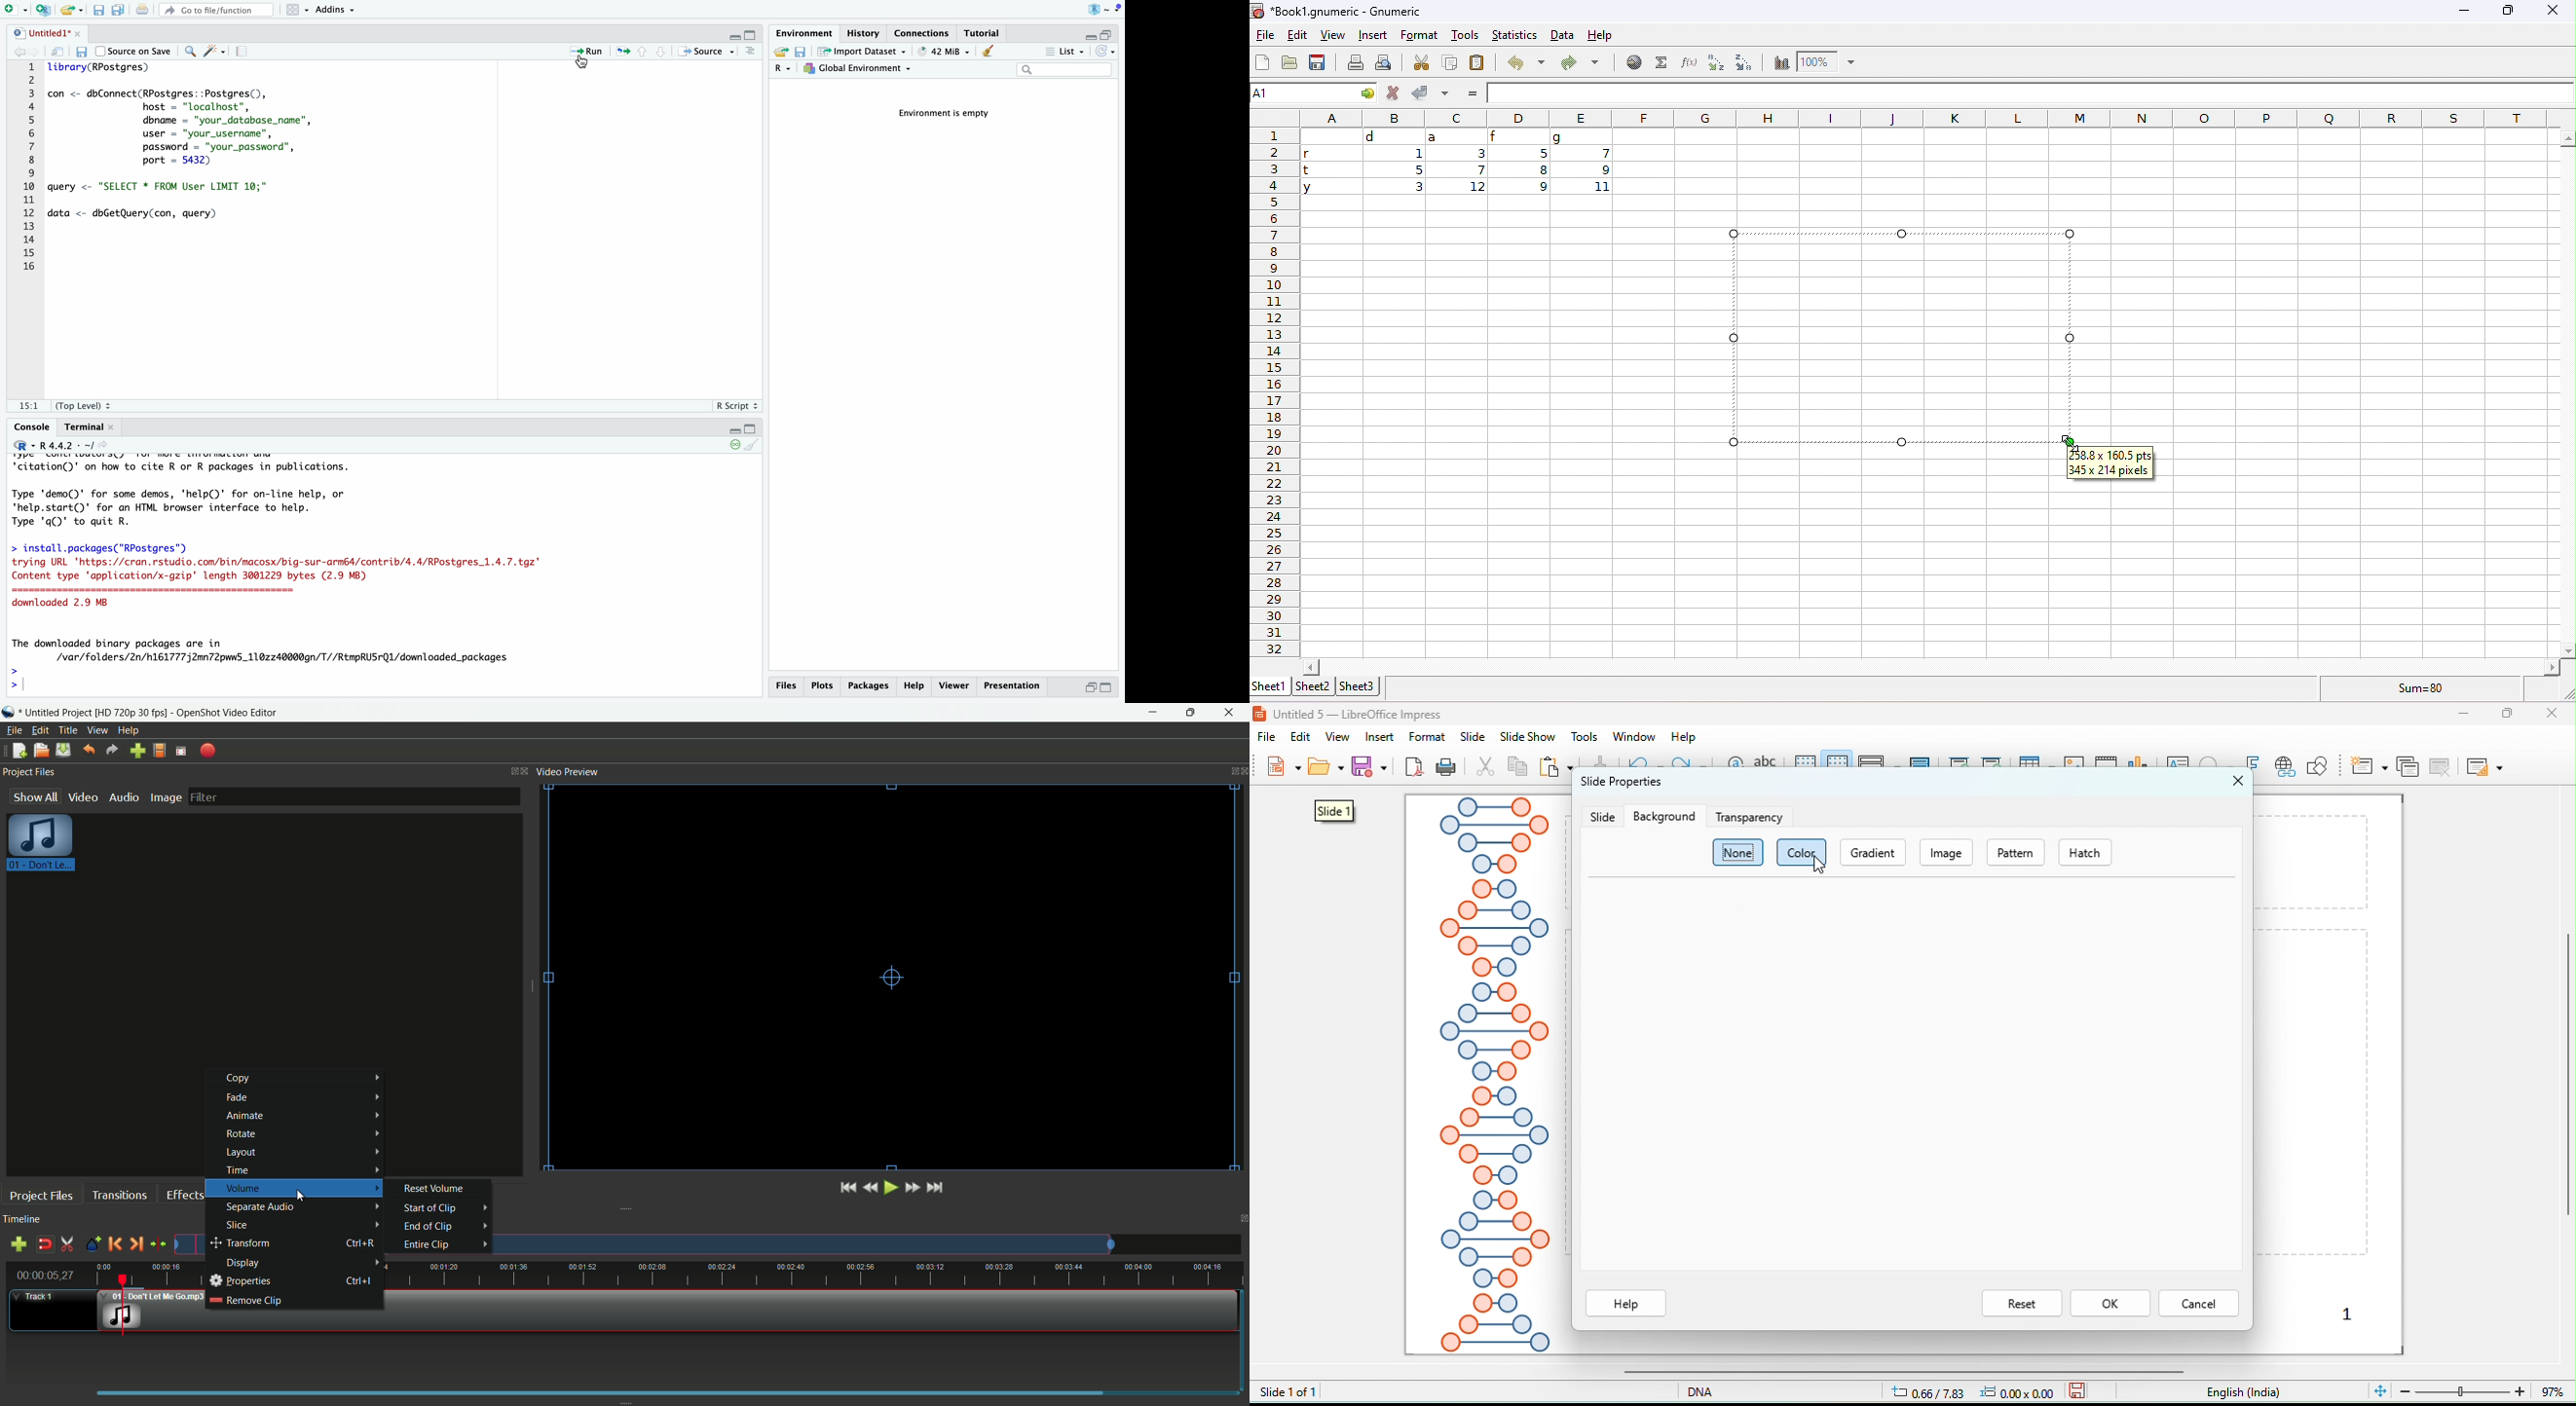 The height and width of the screenshot is (1428, 2576). What do you see at coordinates (1526, 738) in the screenshot?
I see `slideshow` at bounding box center [1526, 738].